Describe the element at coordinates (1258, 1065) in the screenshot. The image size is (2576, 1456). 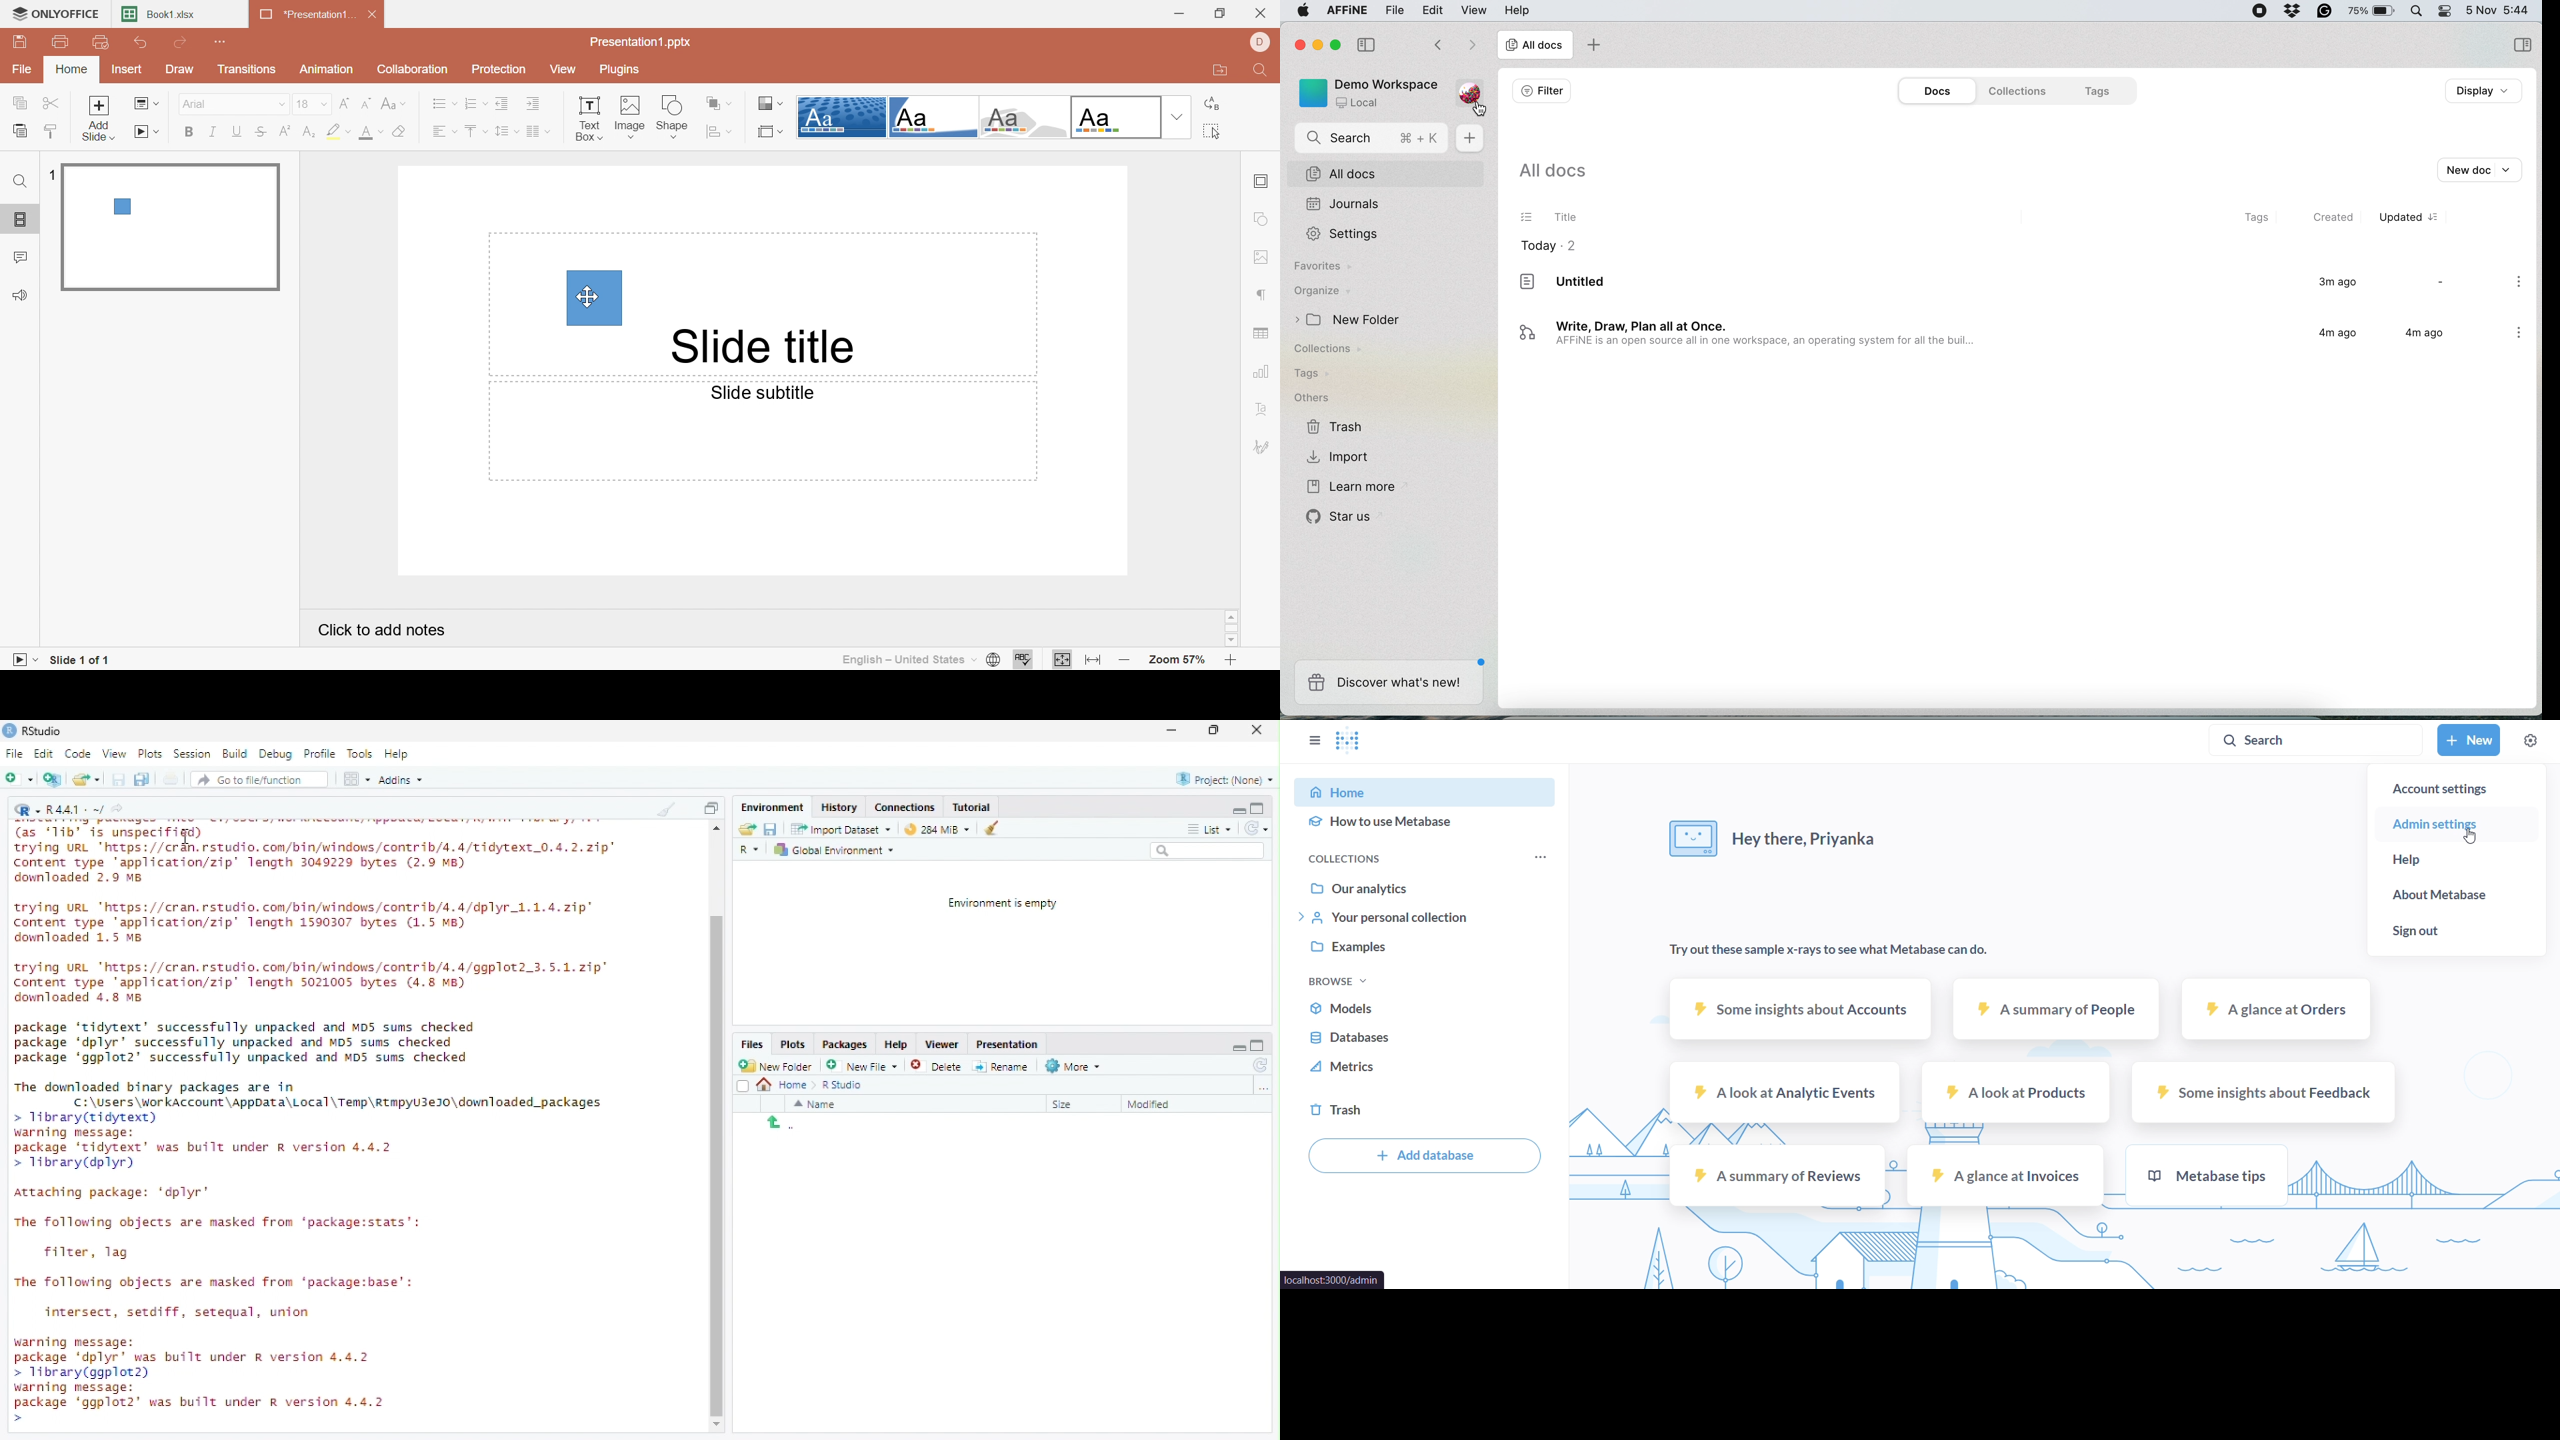
I see `Refresh` at that location.